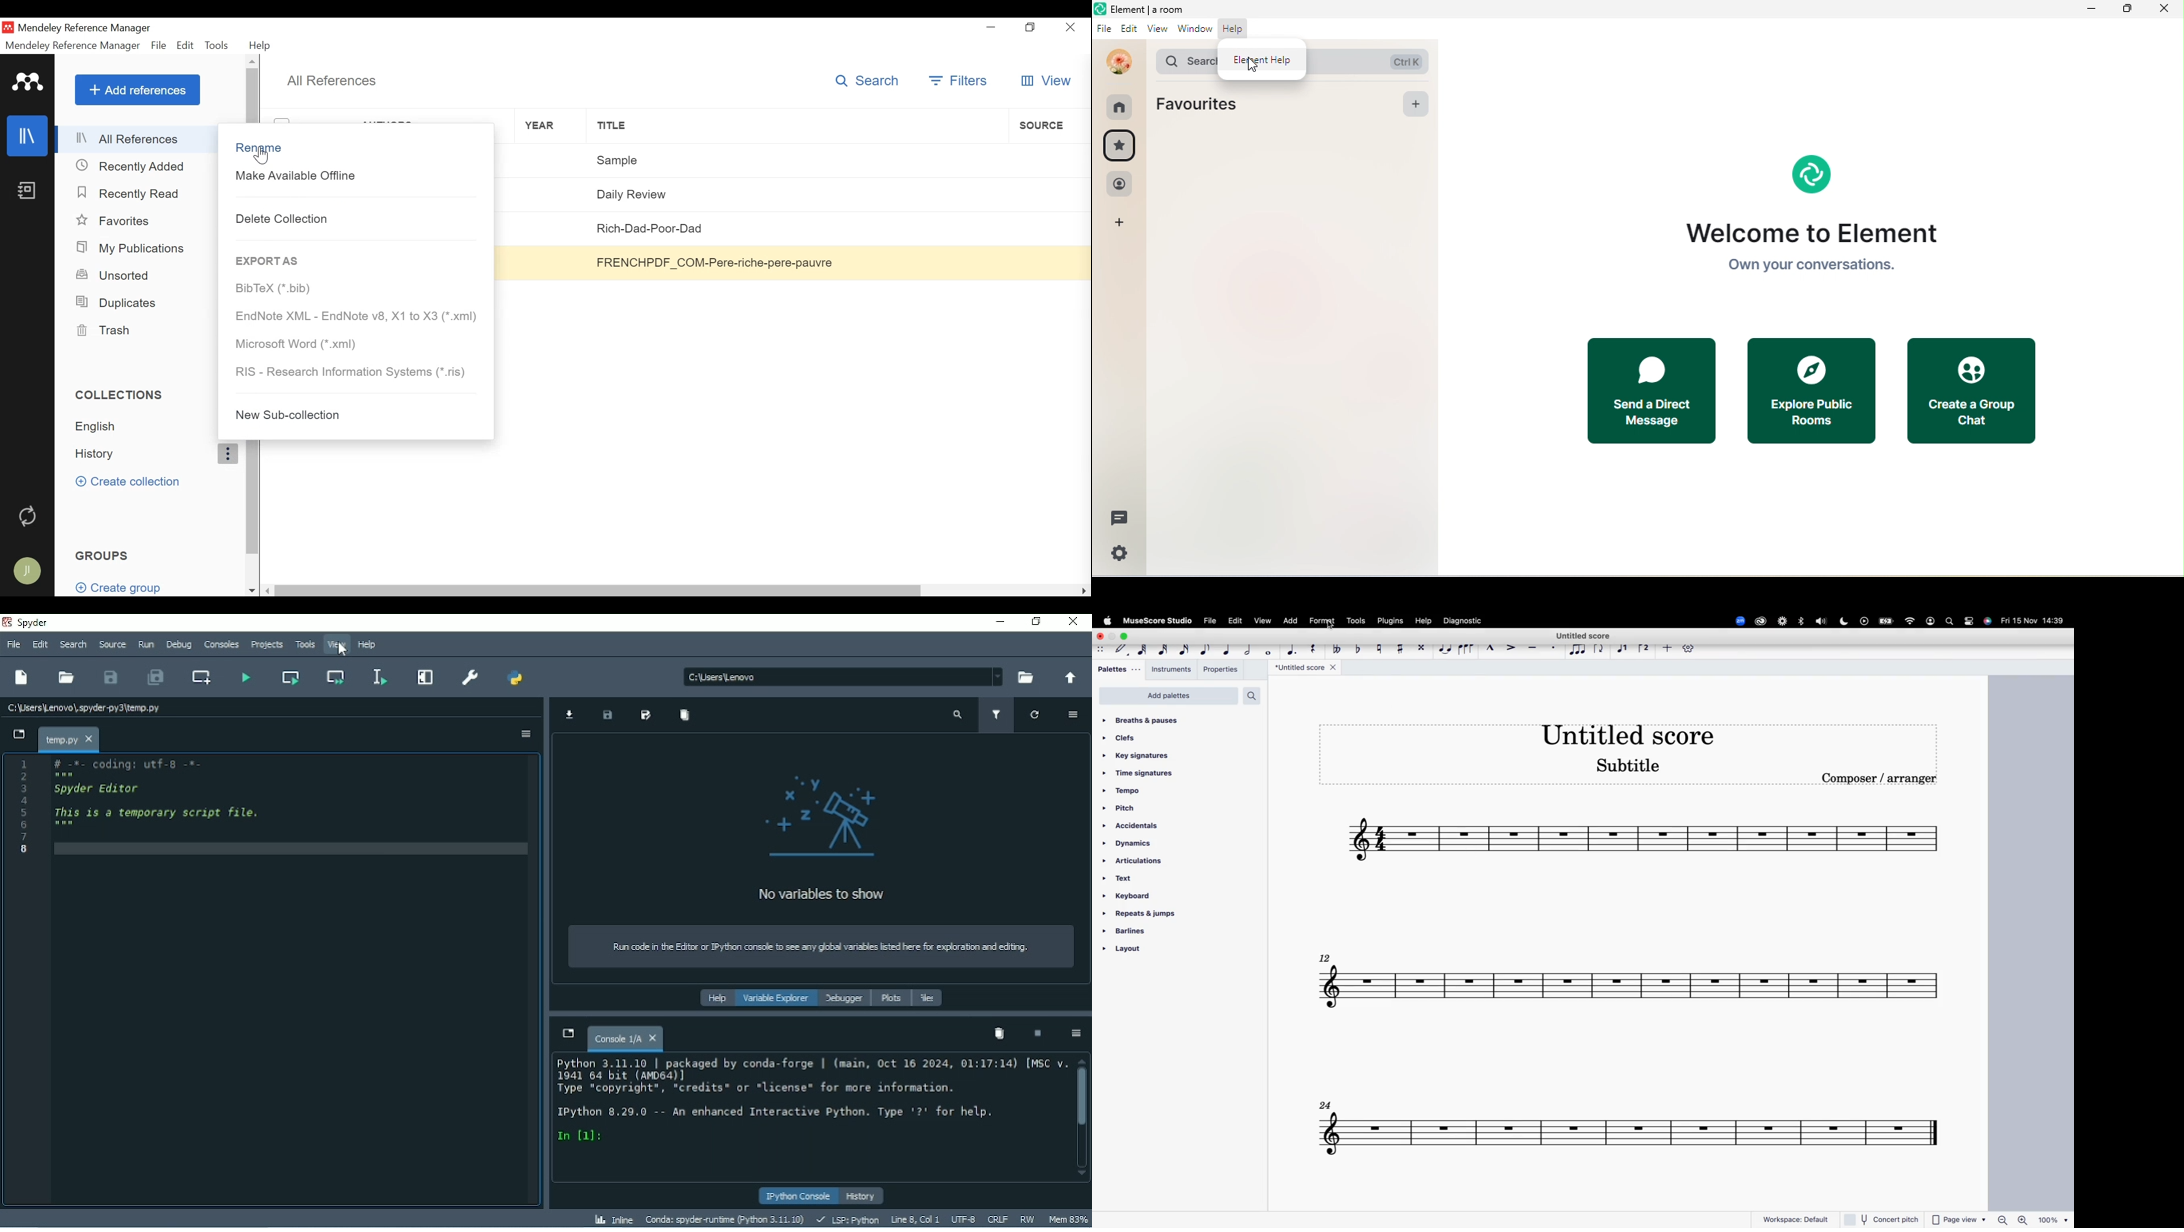 This screenshot has height=1232, width=2184. I want to click on Rename, so click(354, 147).